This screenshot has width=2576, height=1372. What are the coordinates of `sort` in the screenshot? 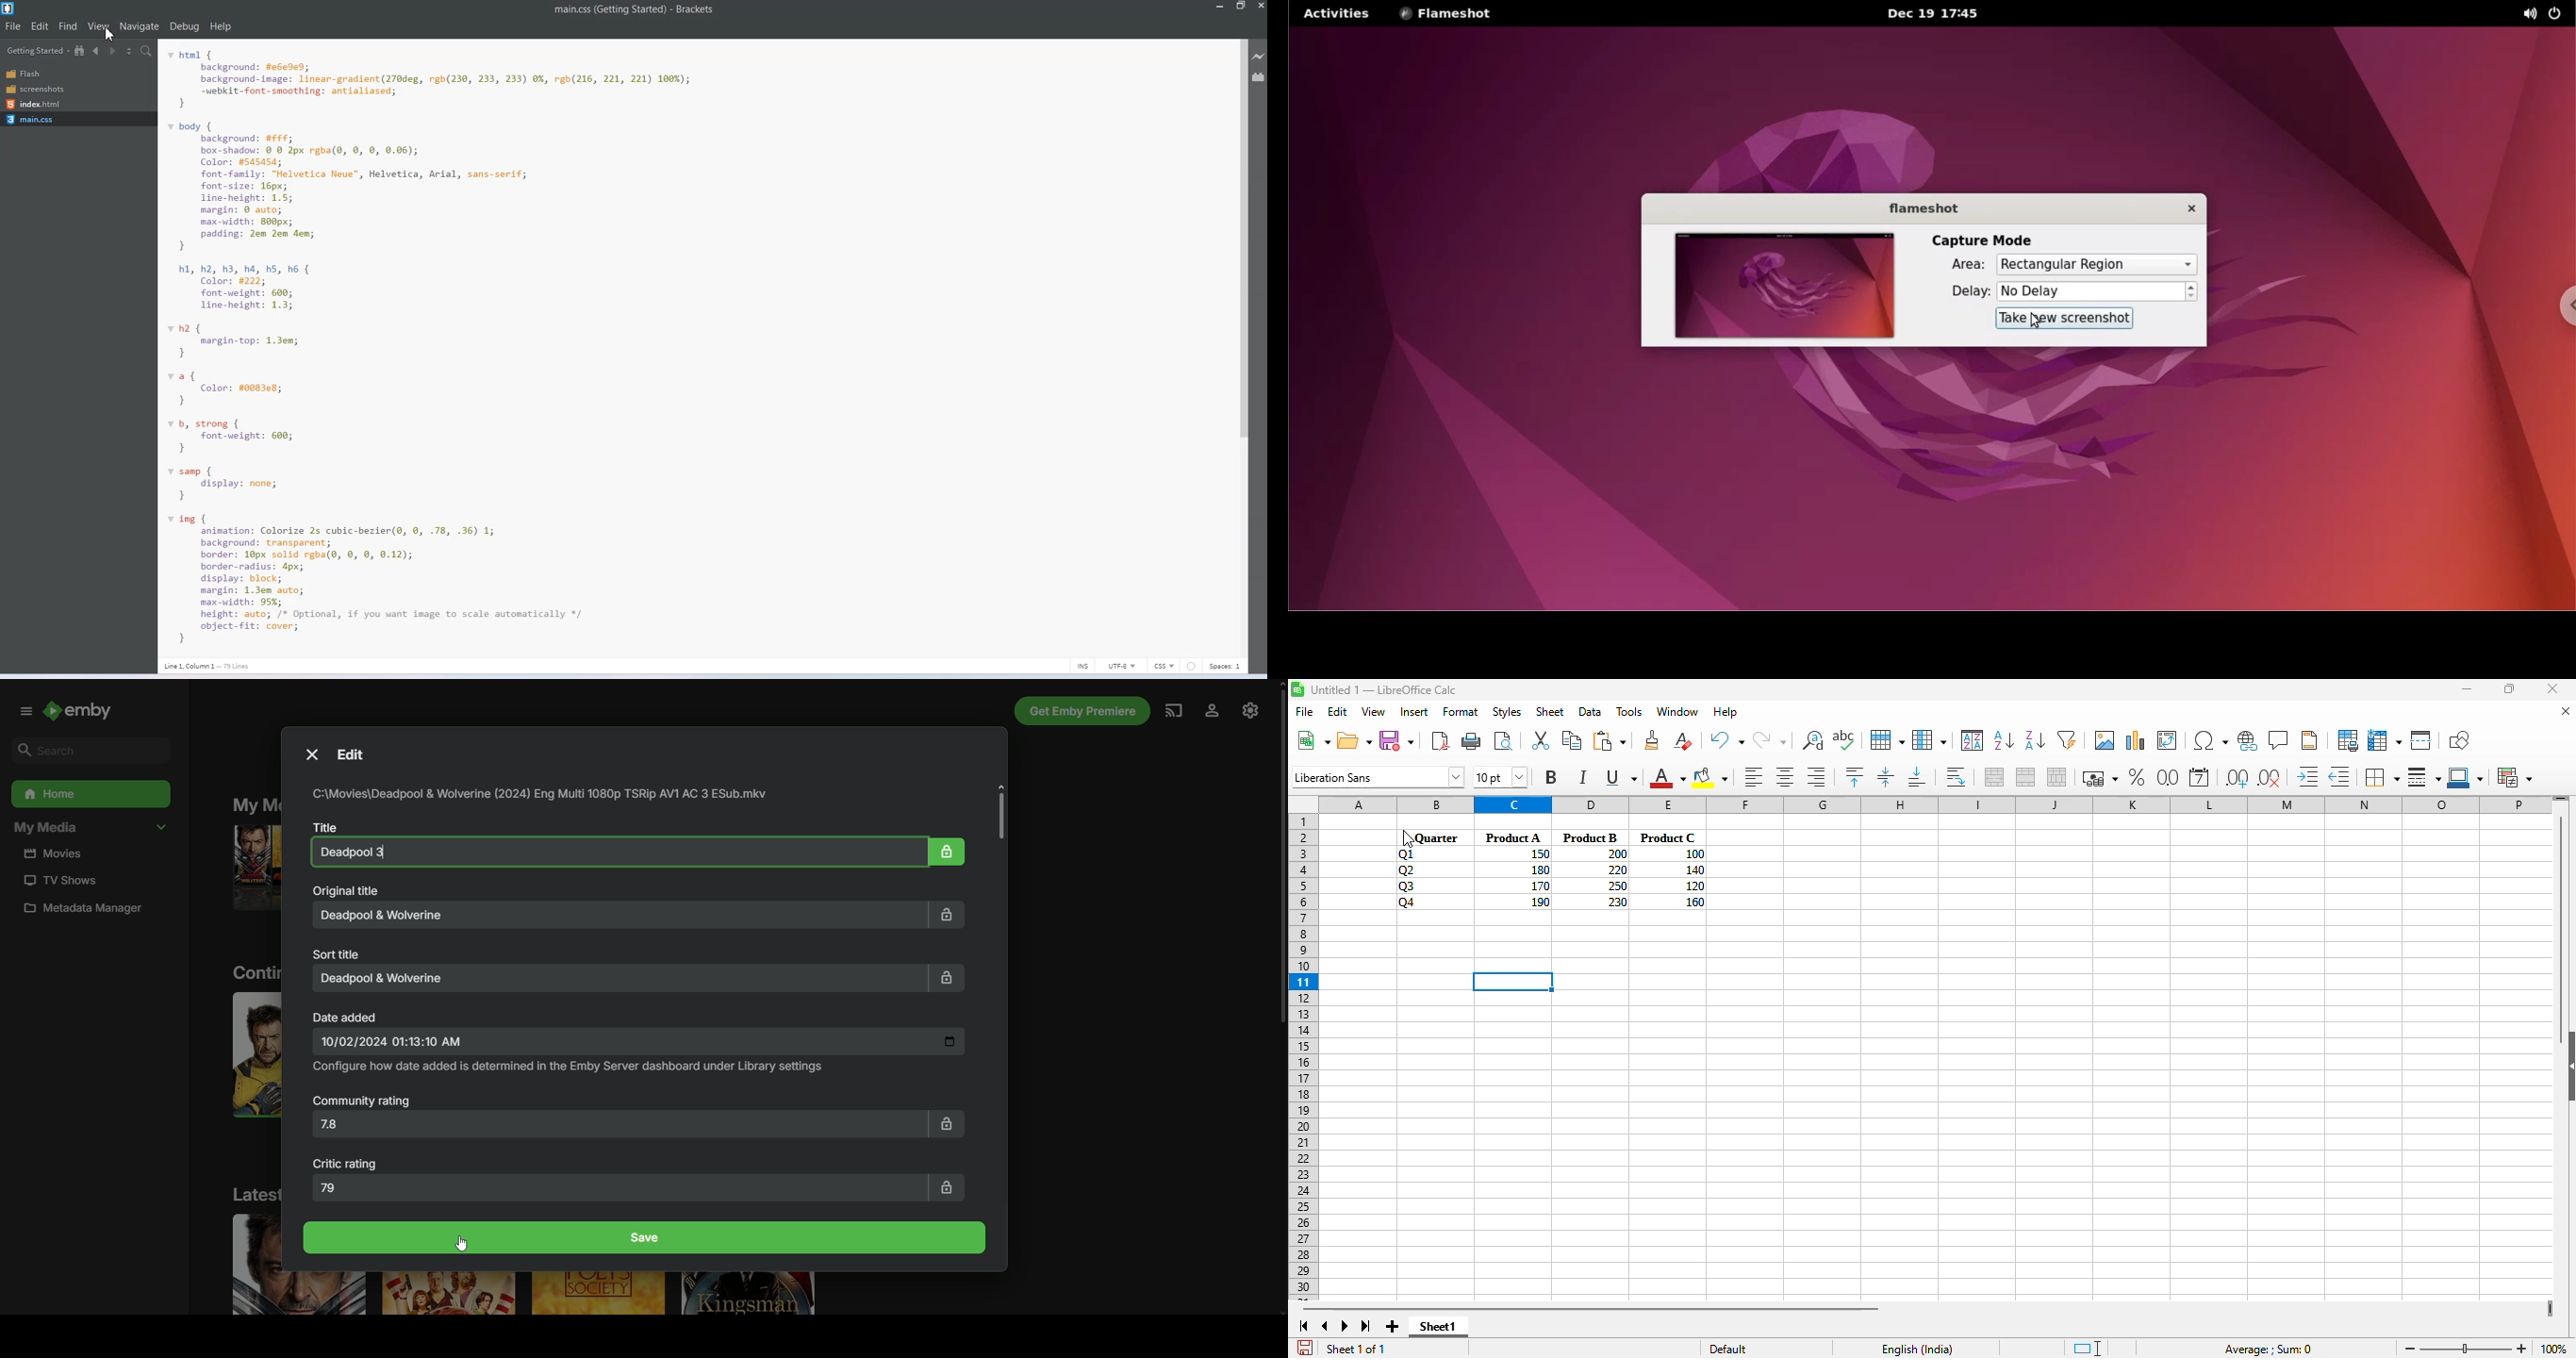 It's located at (1973, 740).